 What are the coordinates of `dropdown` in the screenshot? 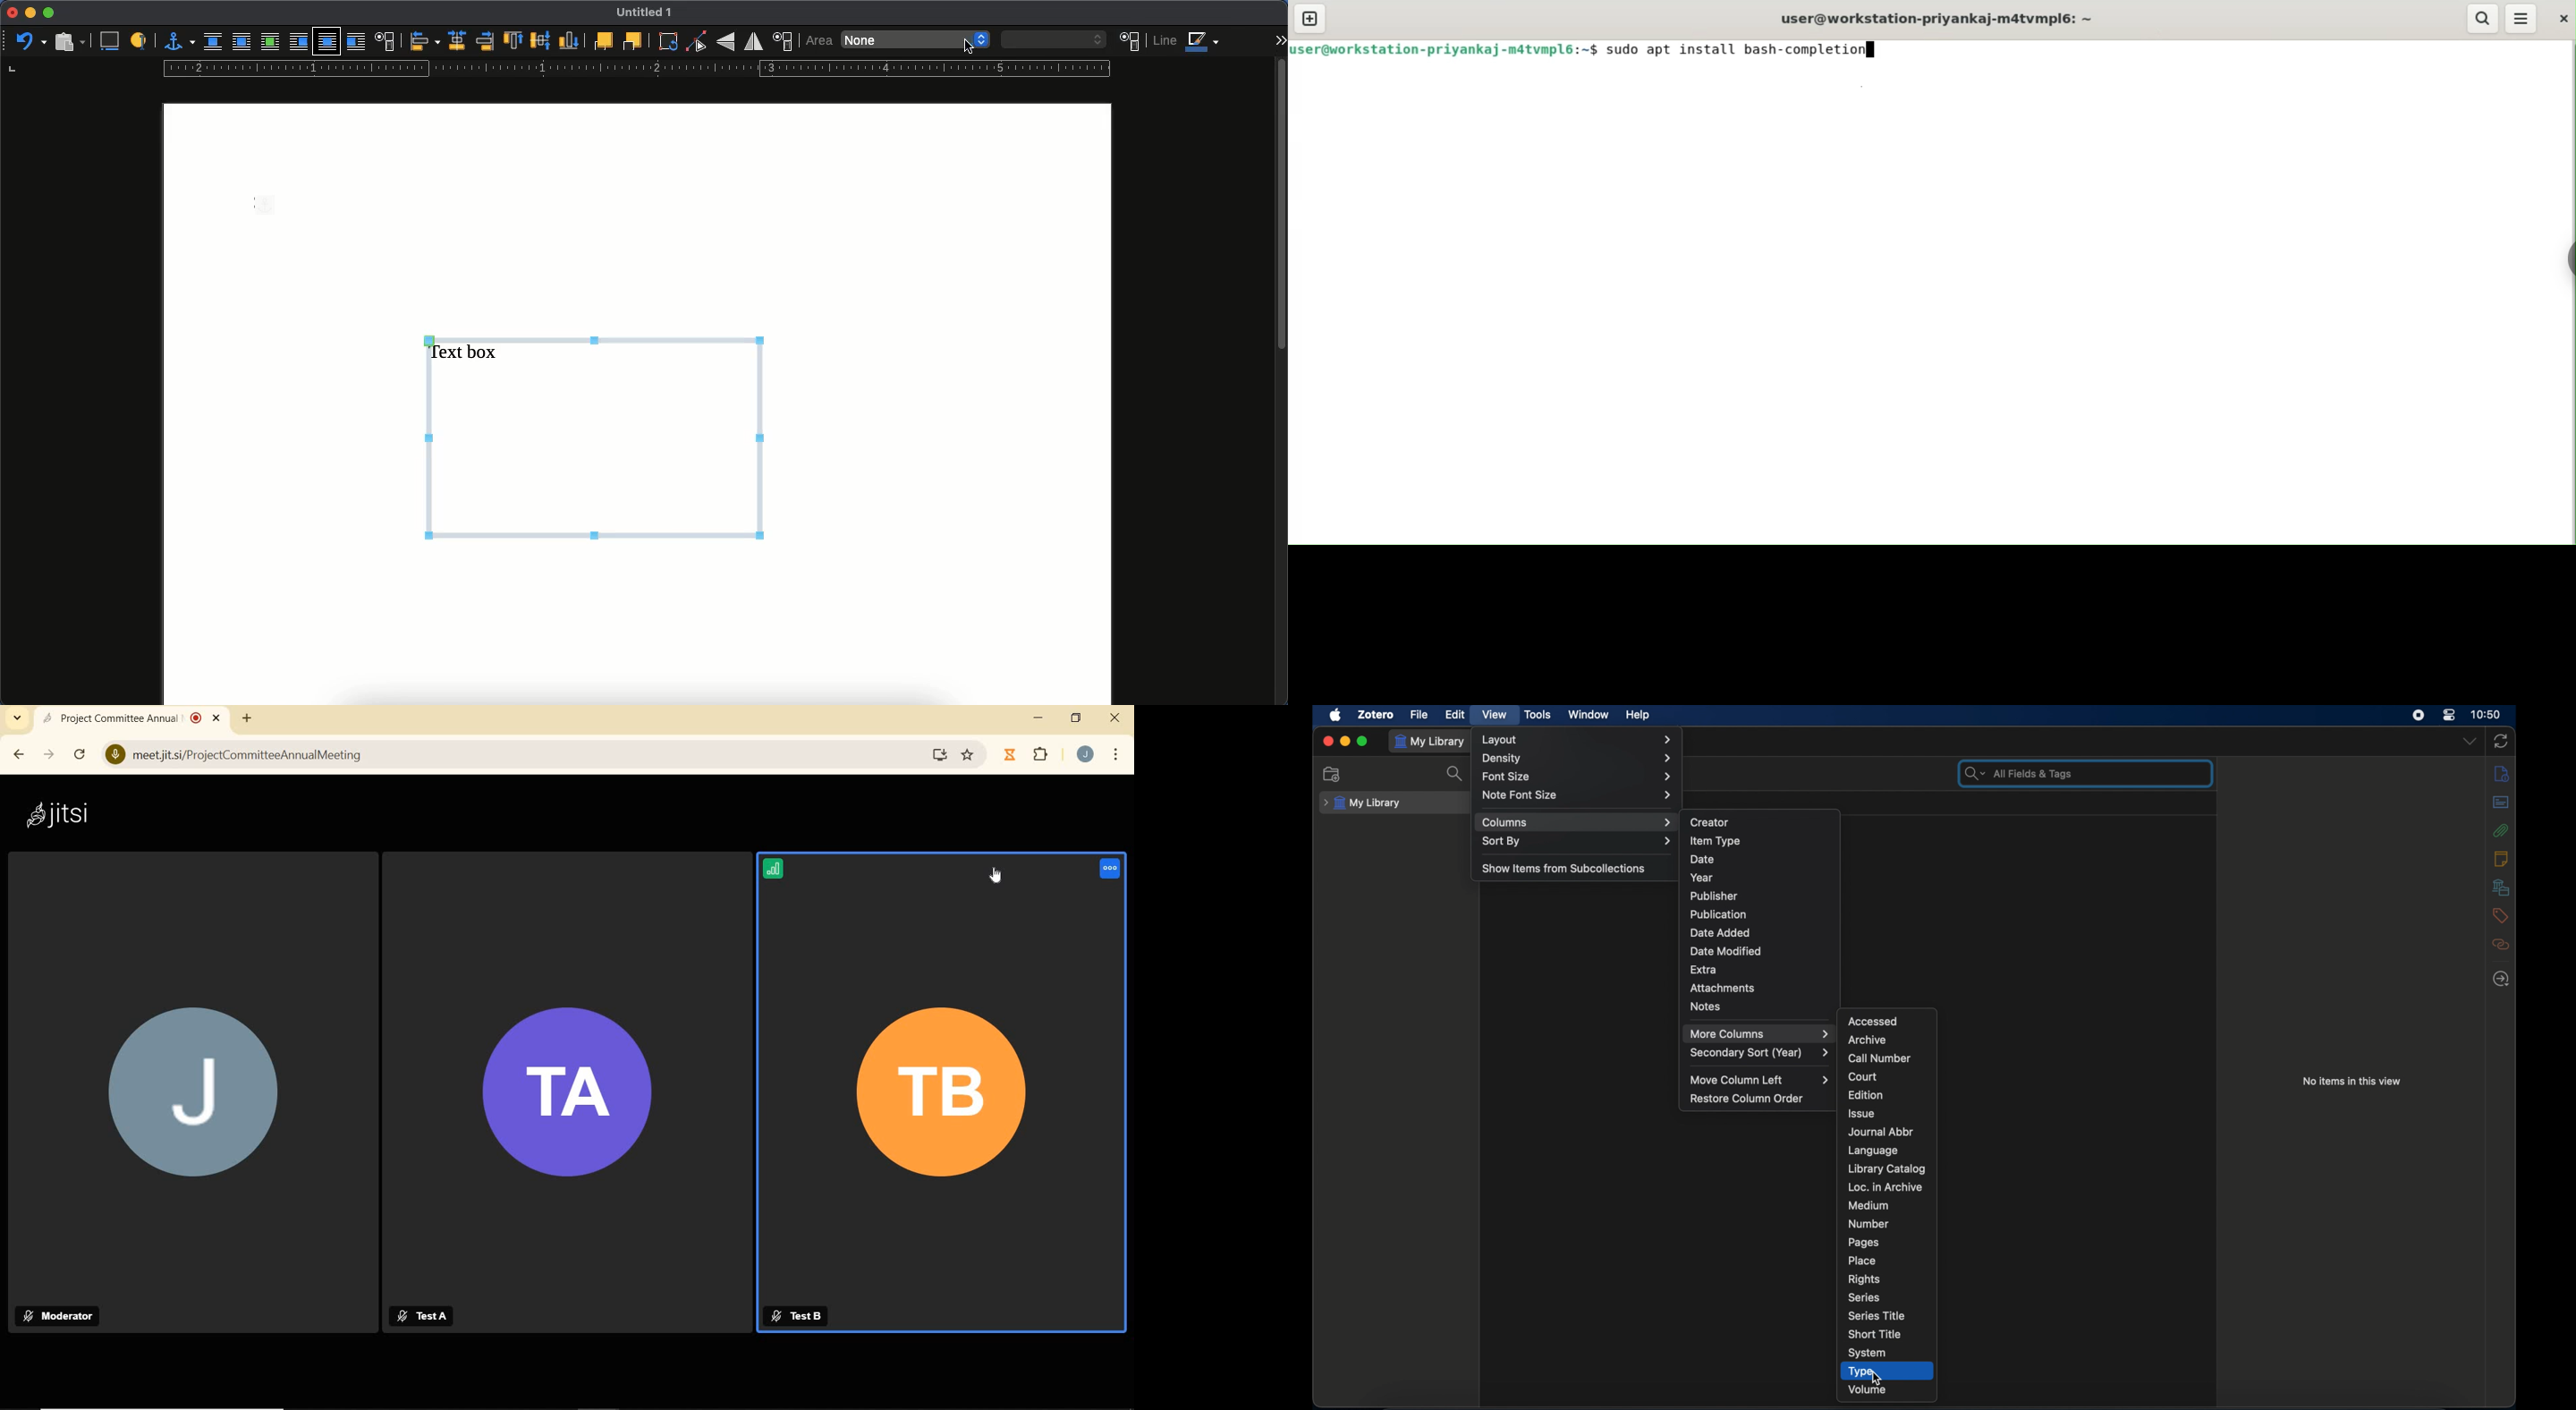 It's located at (2471, 740).